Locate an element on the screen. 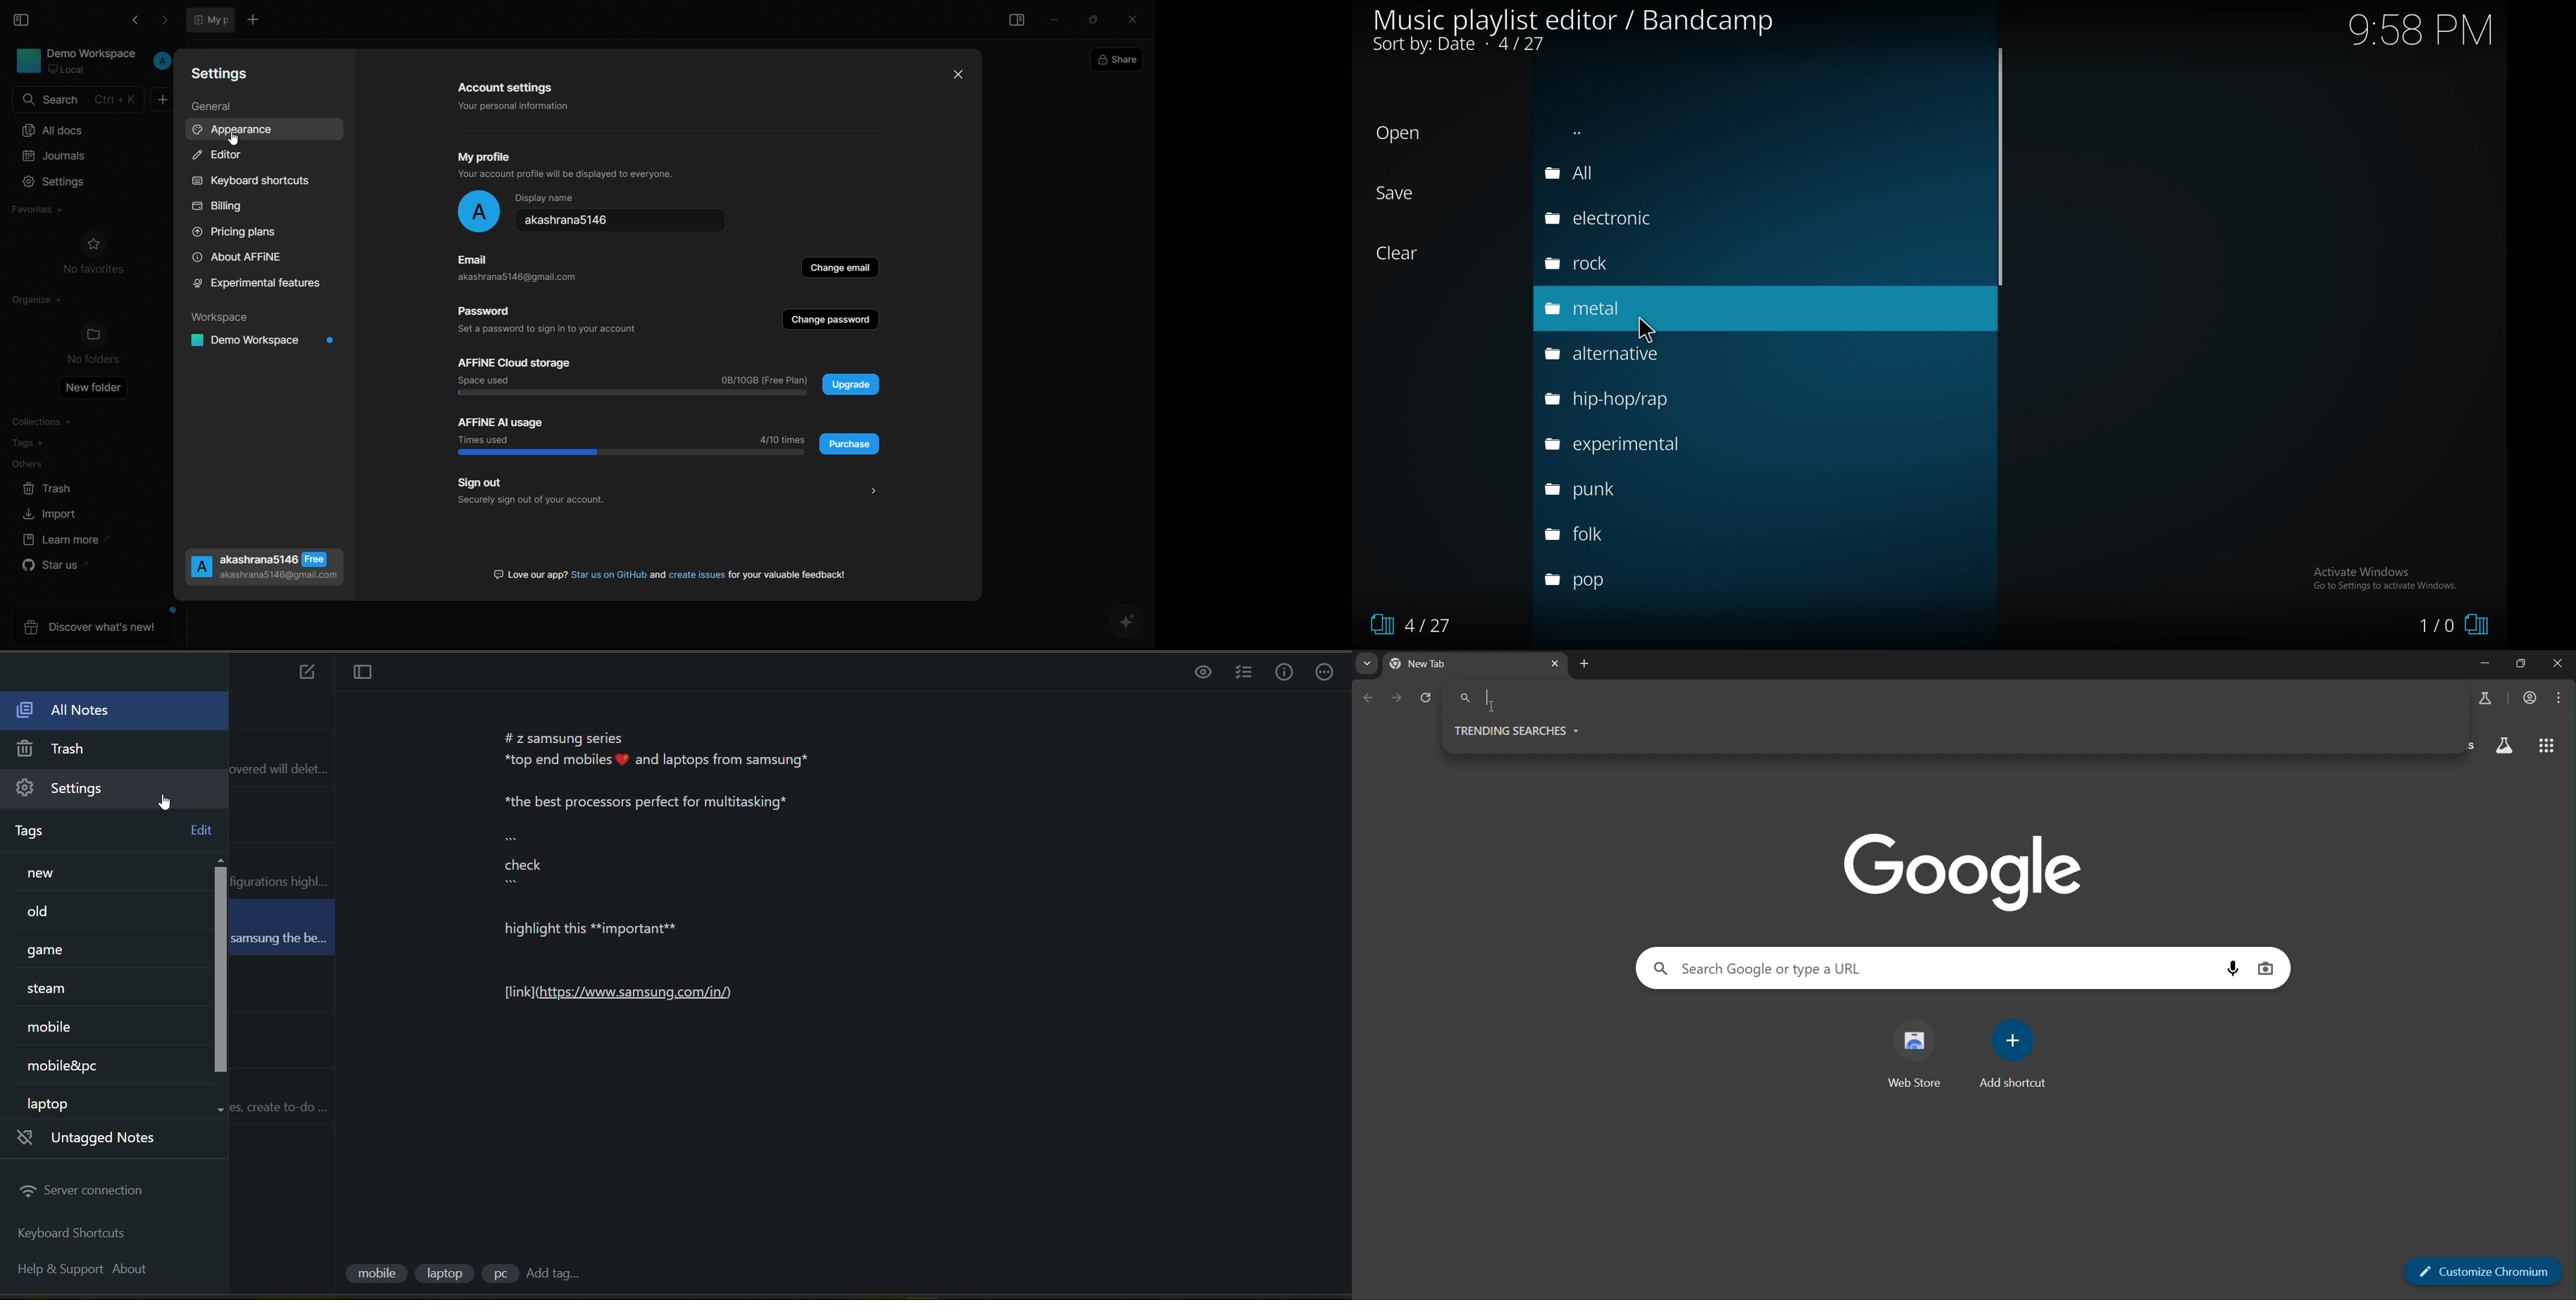 The height and width of the screenshot is (1316, 2576). 1/3 is located at coordinates (1406, 625).